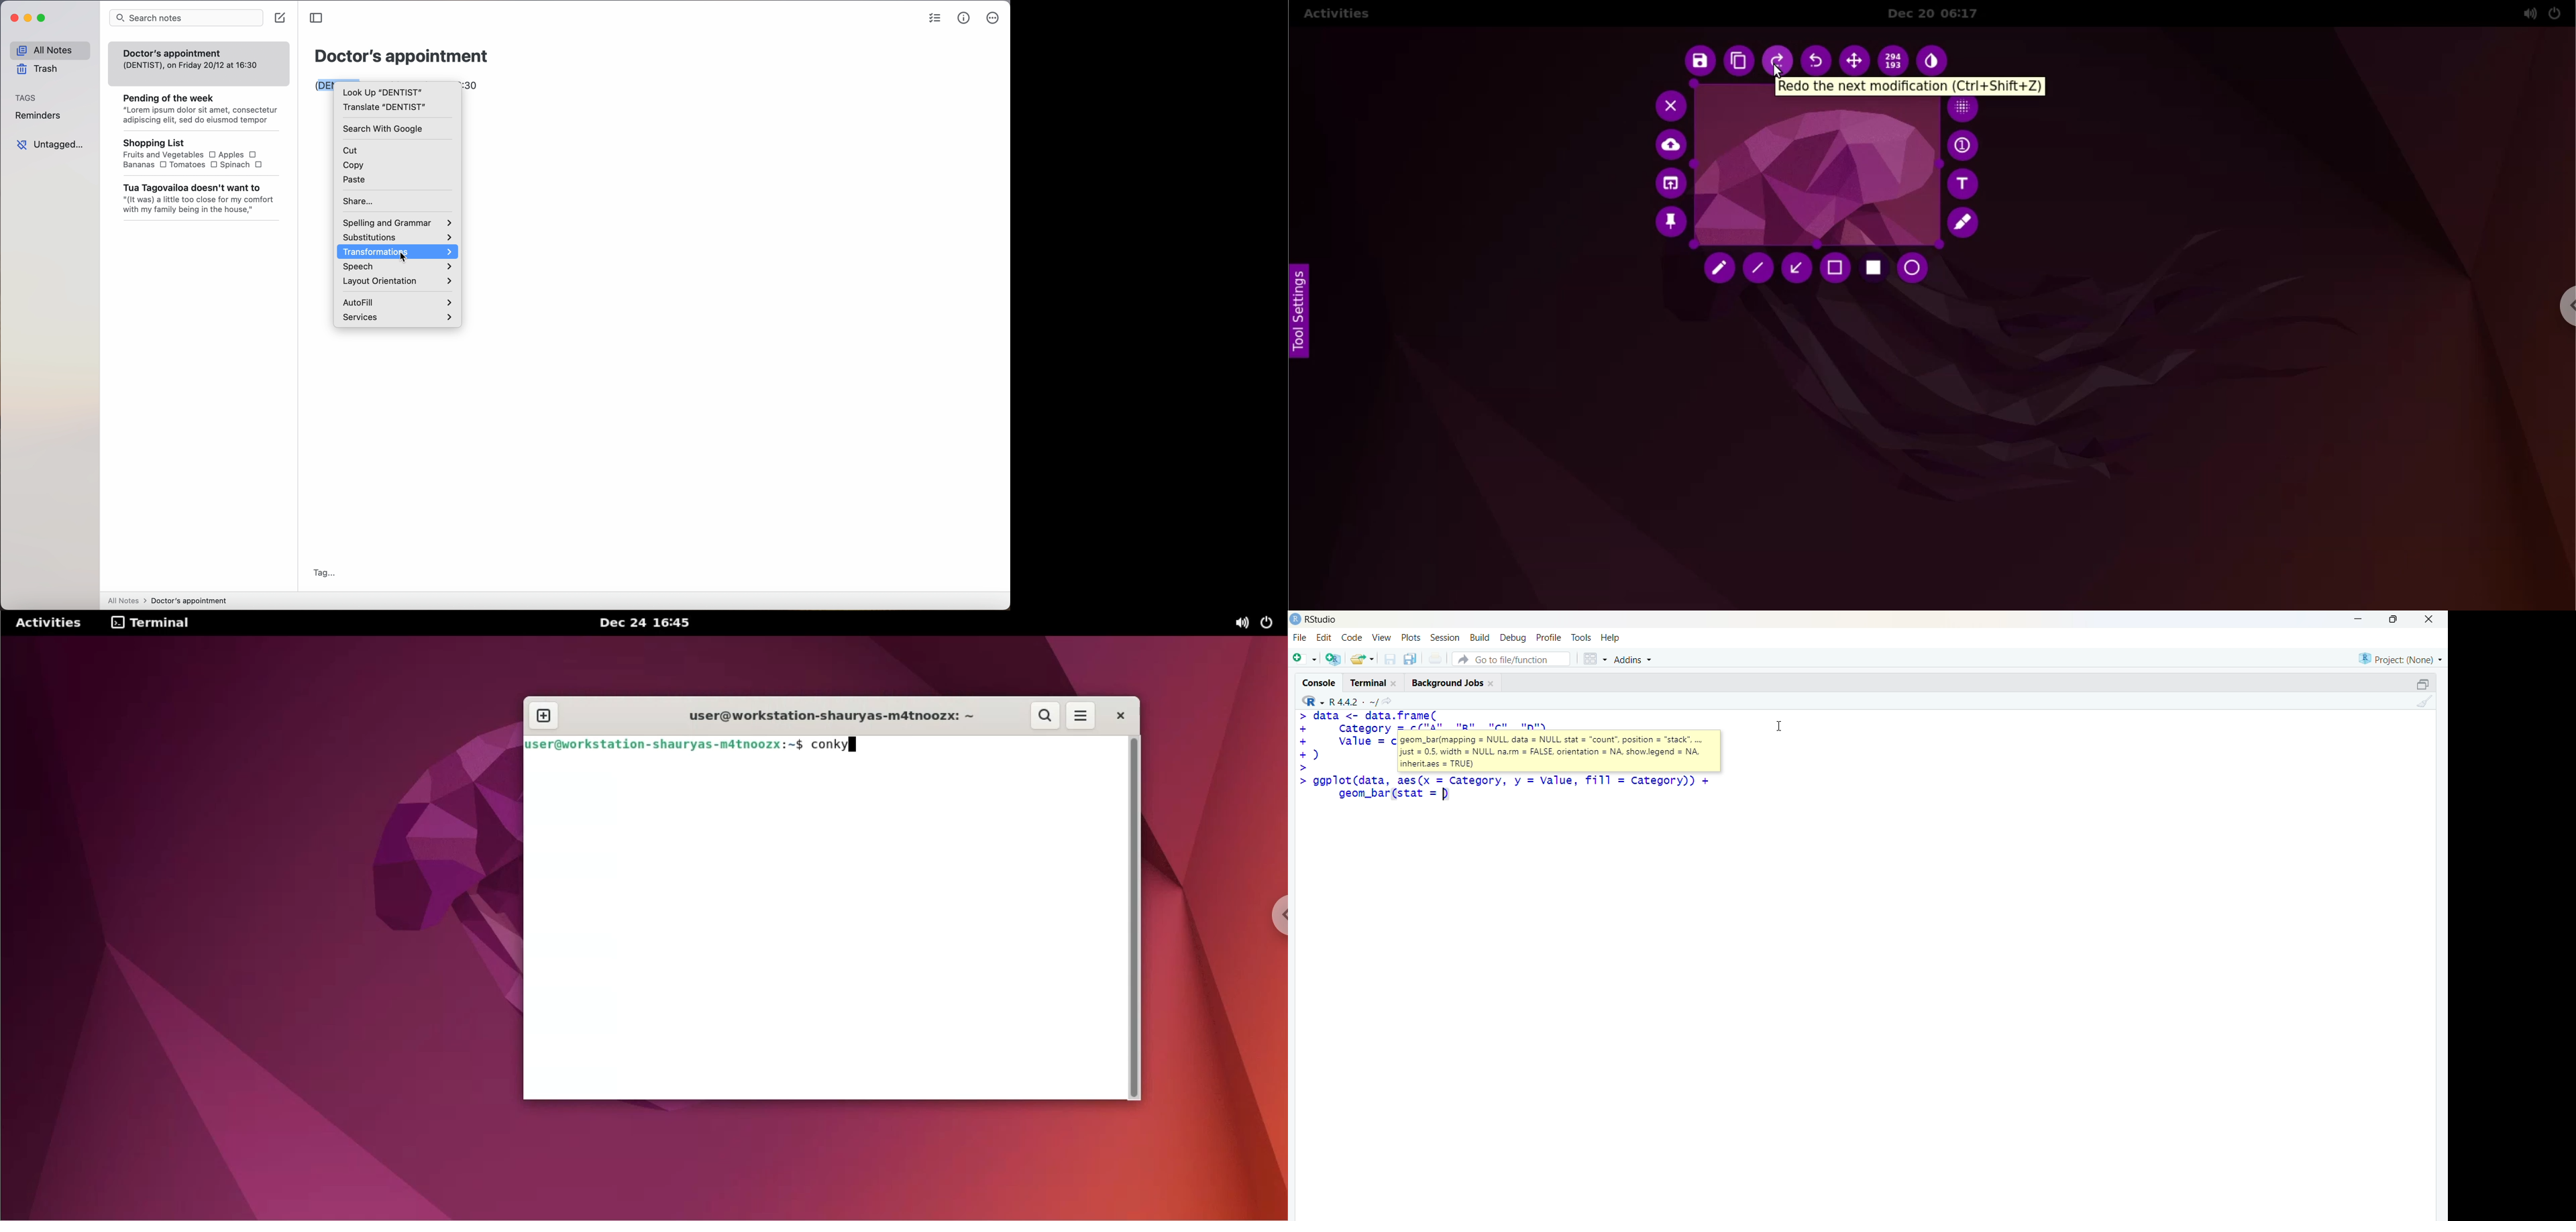 Image resolution: width=2576 pixels, height=1232 pixels. I want to click on tags, so click(25, 98).